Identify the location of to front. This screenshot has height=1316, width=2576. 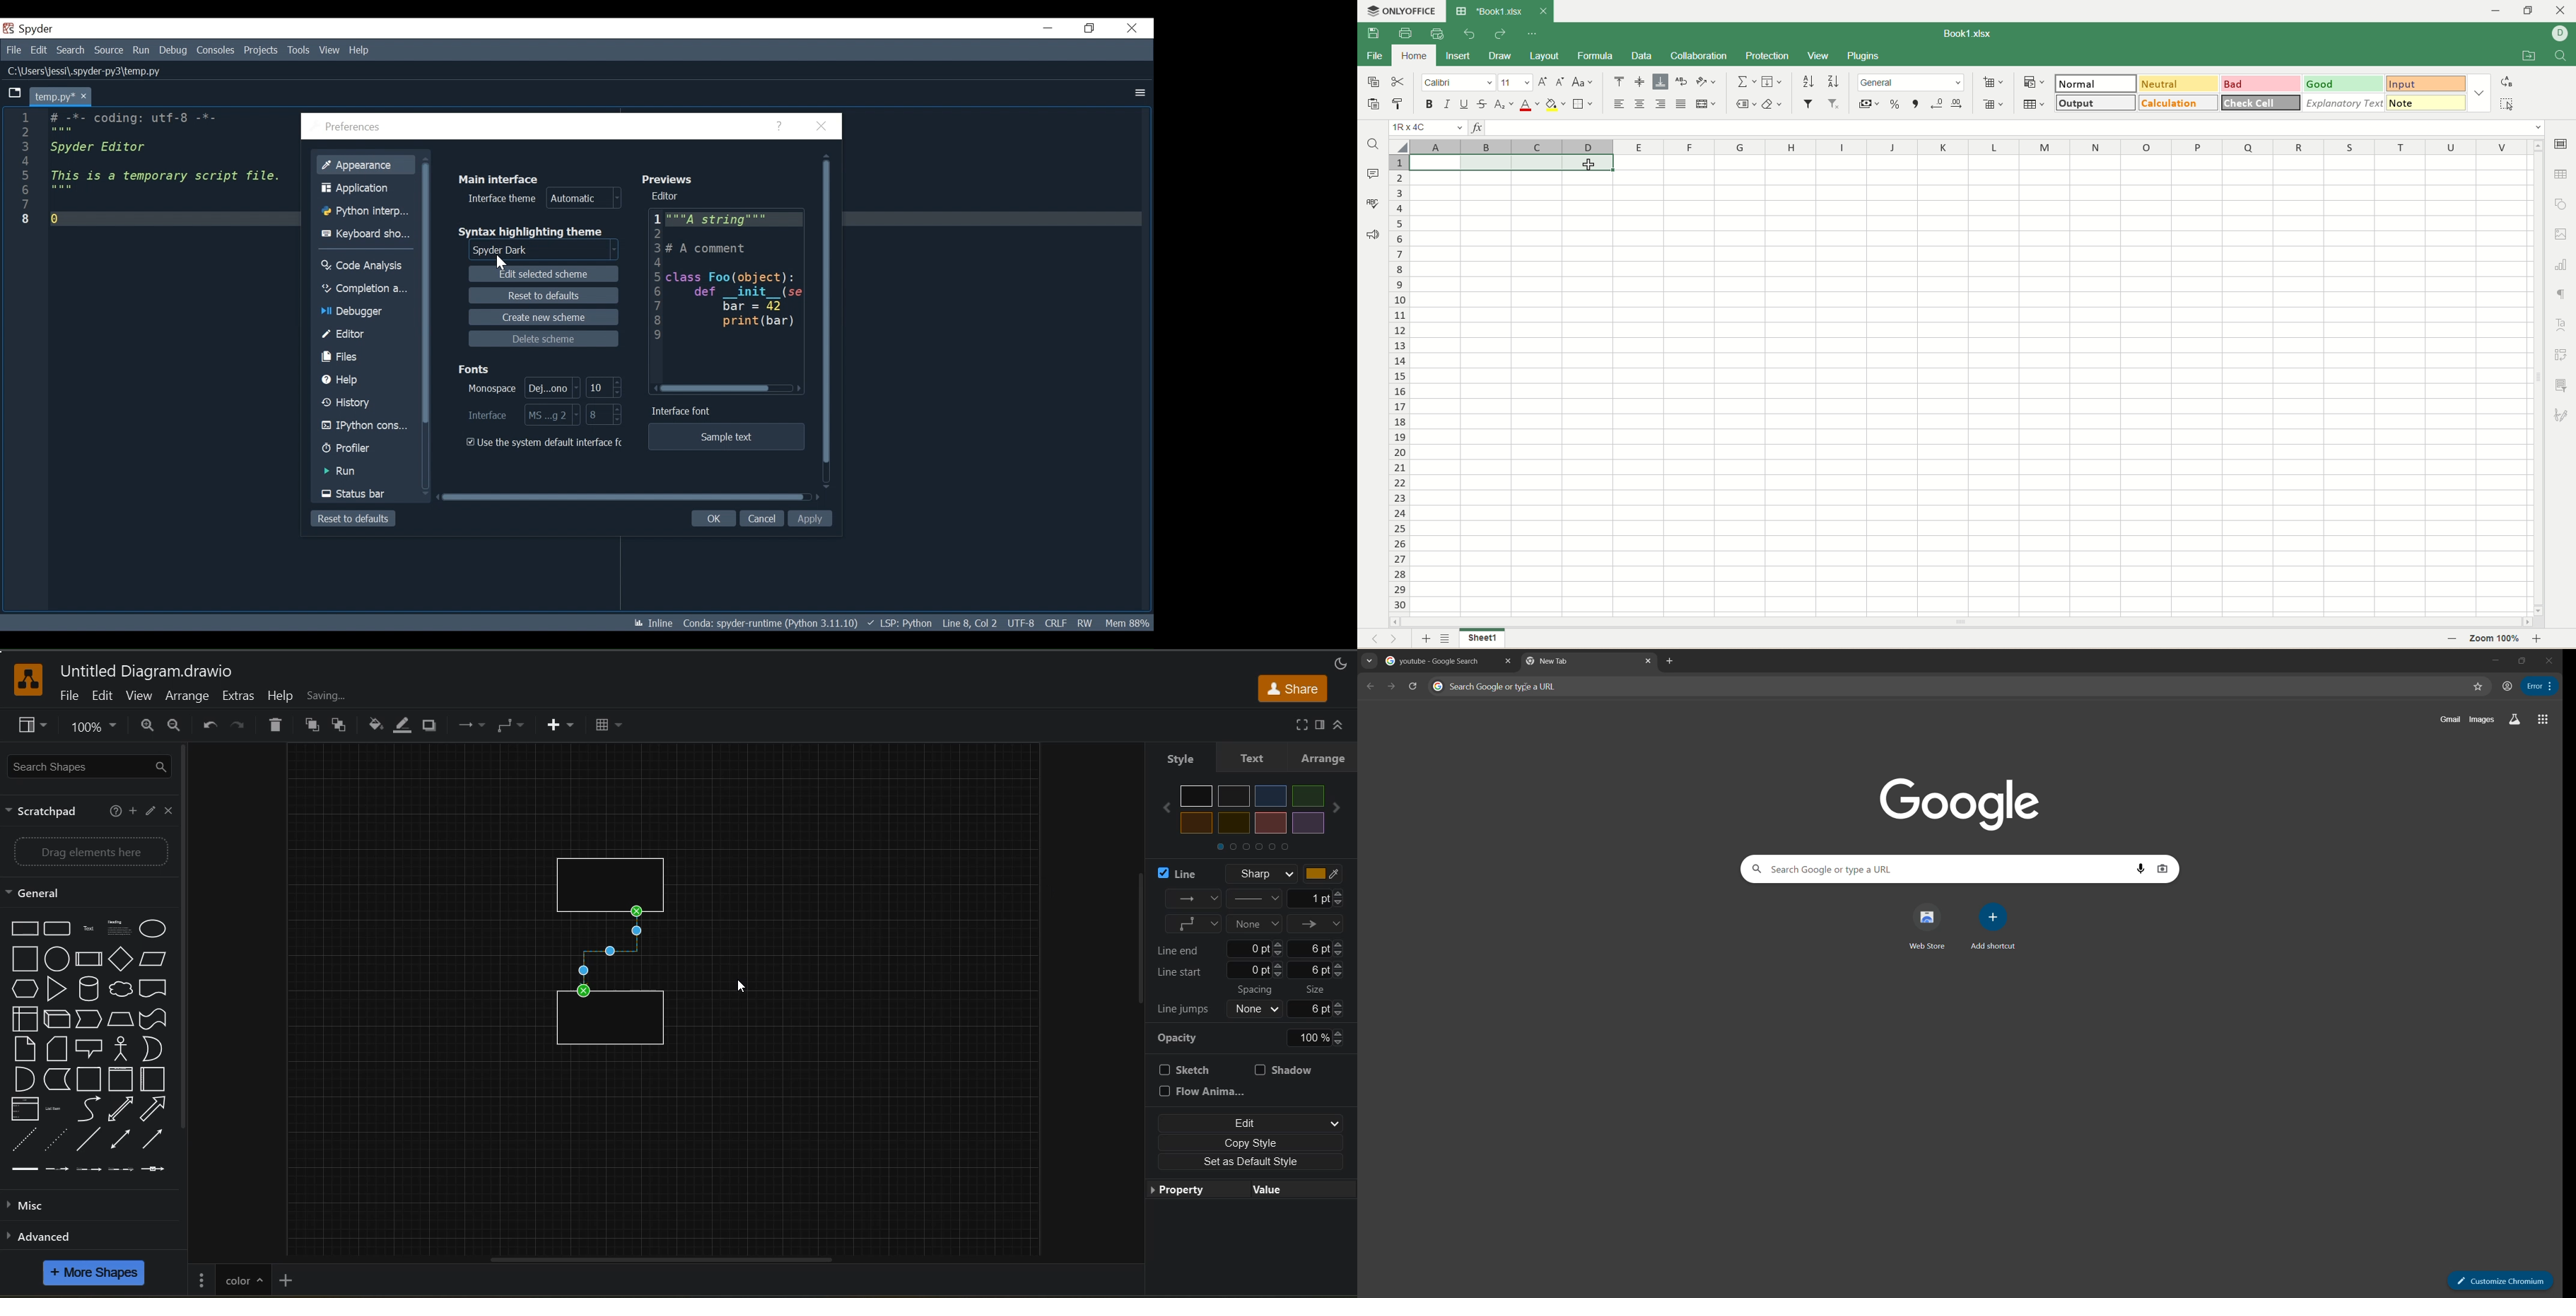
(313, 725).